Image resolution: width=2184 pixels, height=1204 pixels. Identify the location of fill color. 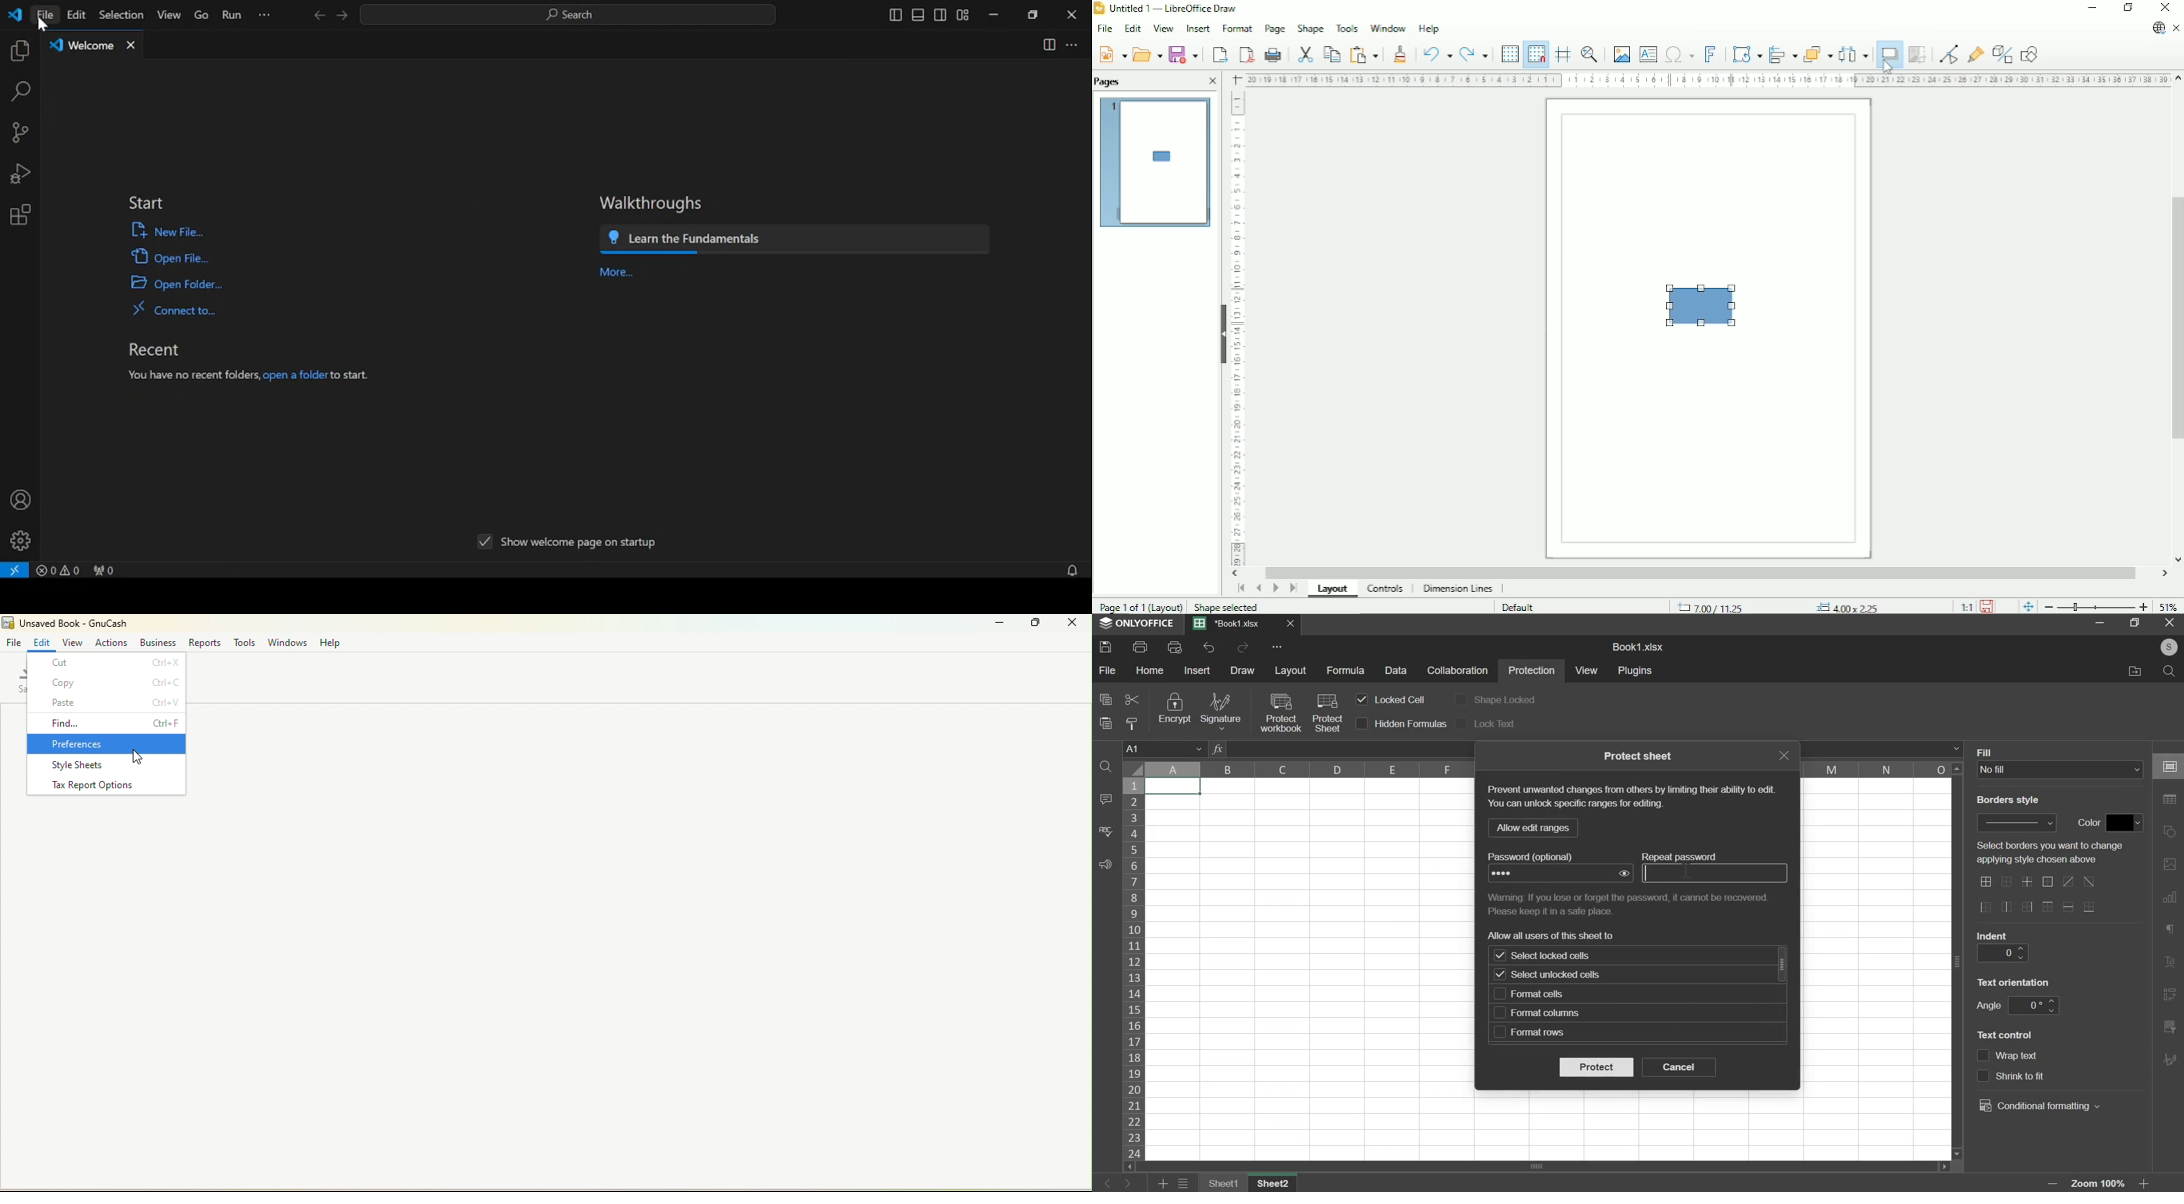
(2125, 823).